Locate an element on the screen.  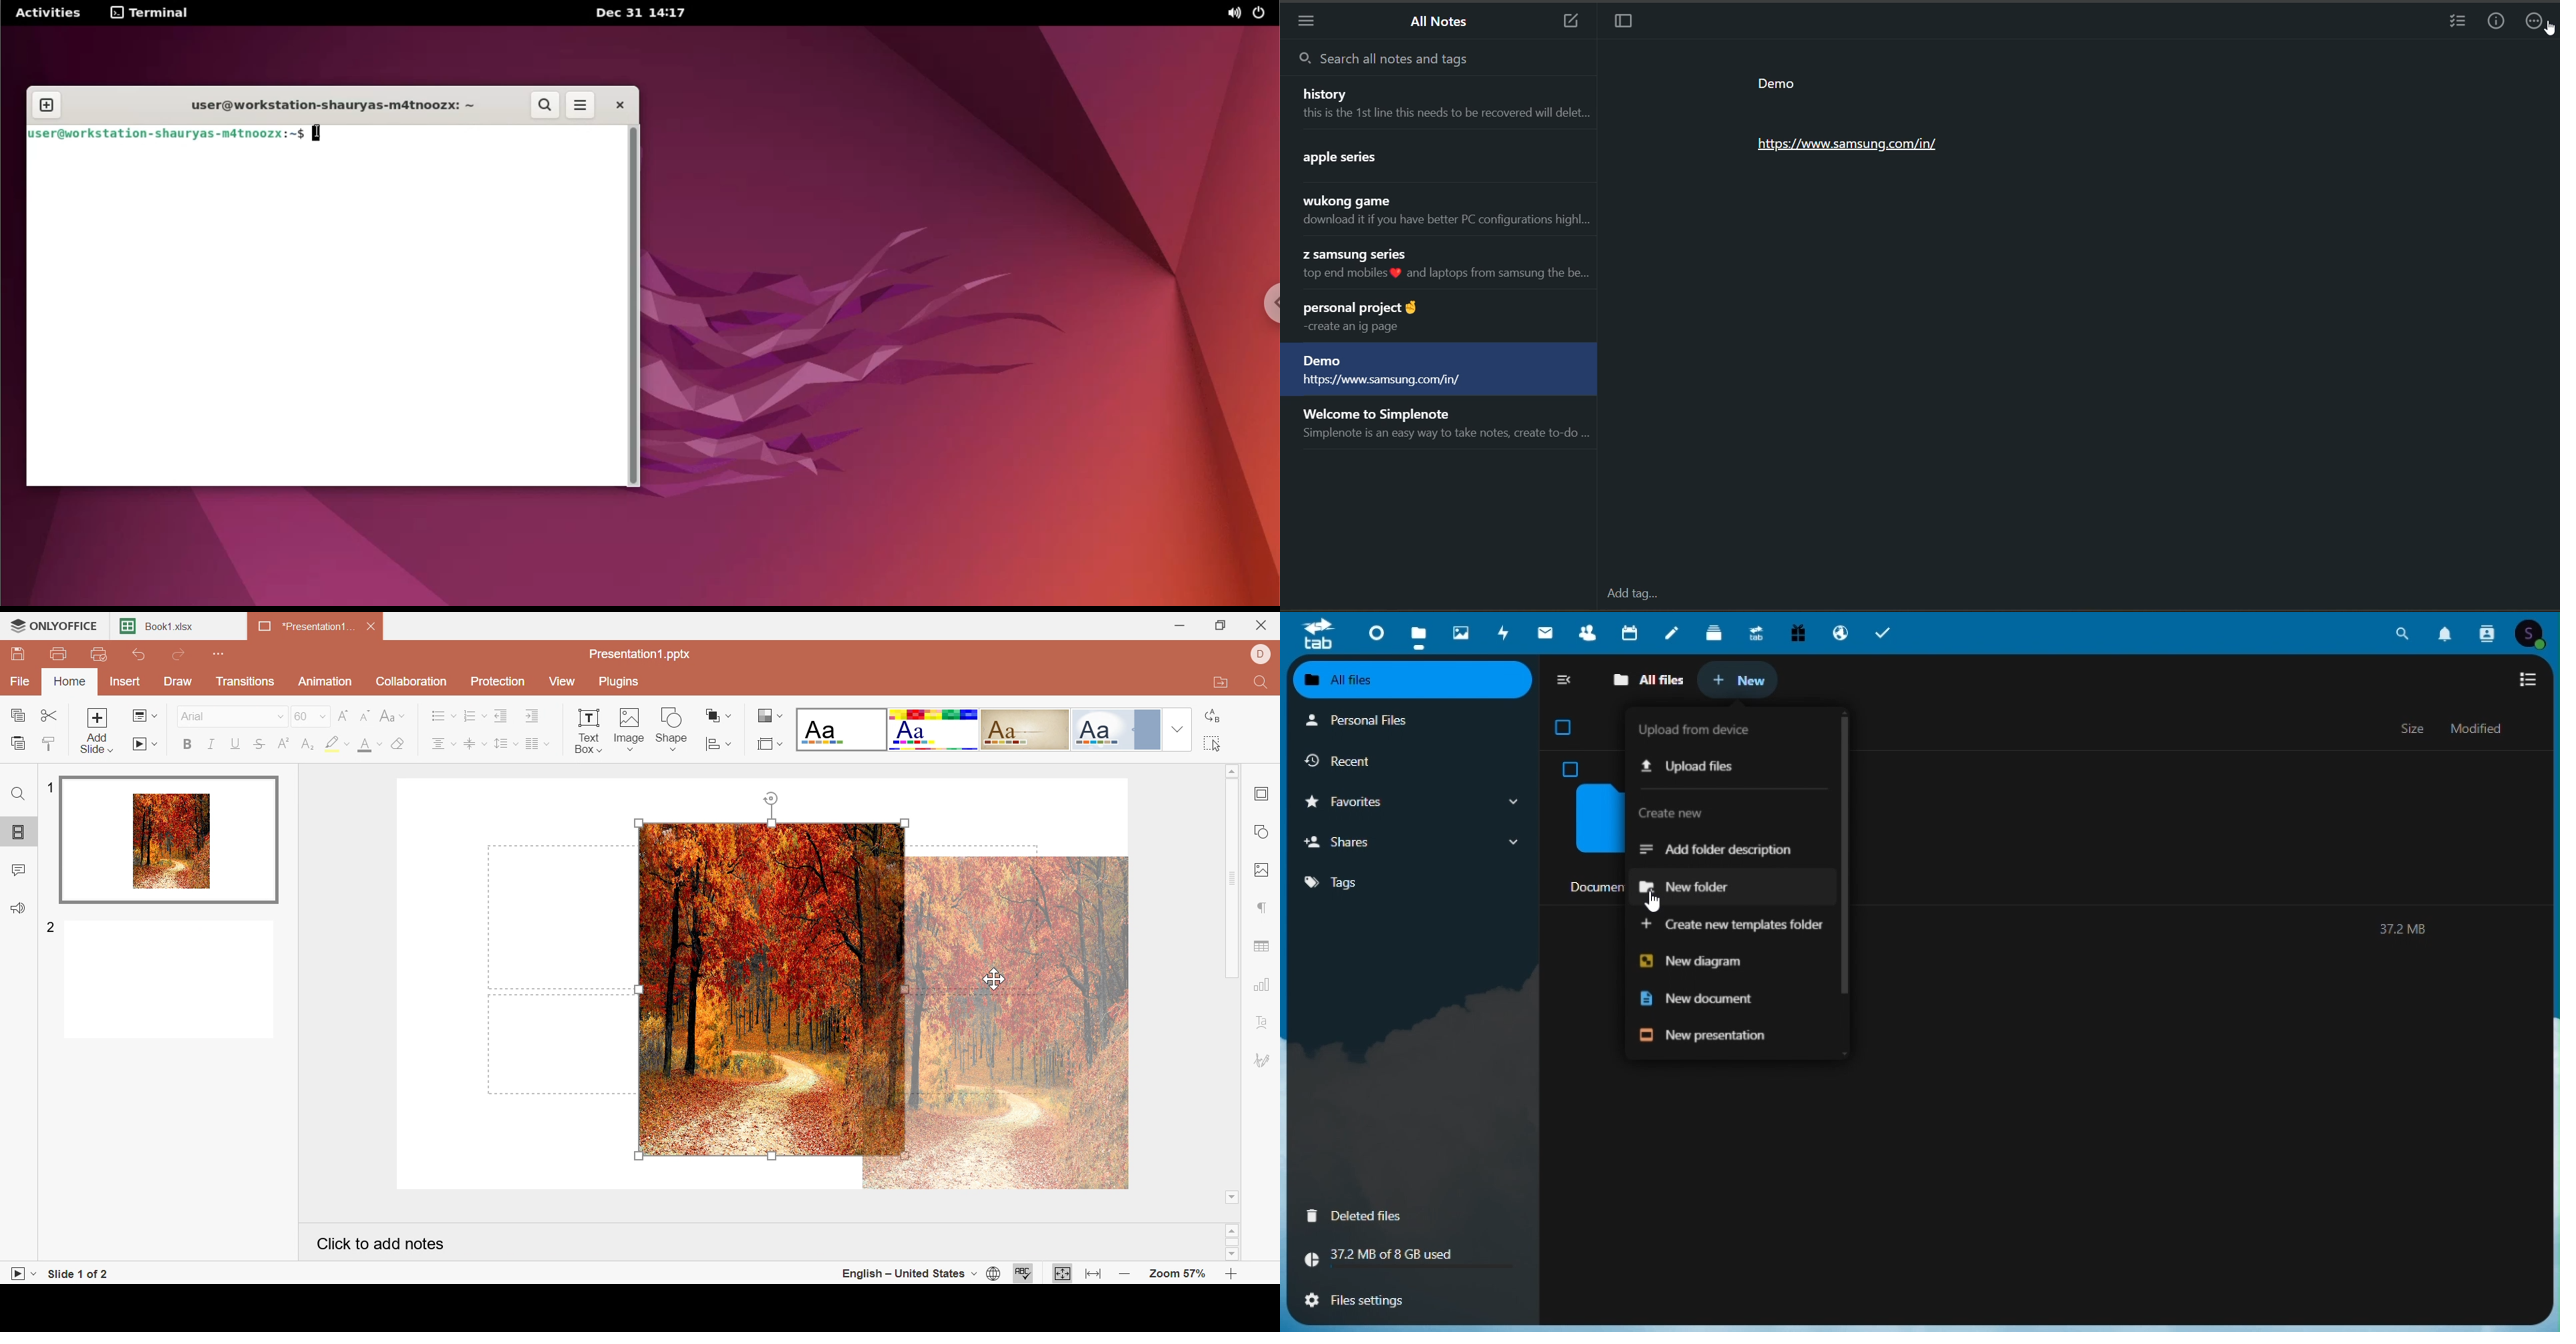
Arrange shape is located at coordinates (715, 715).